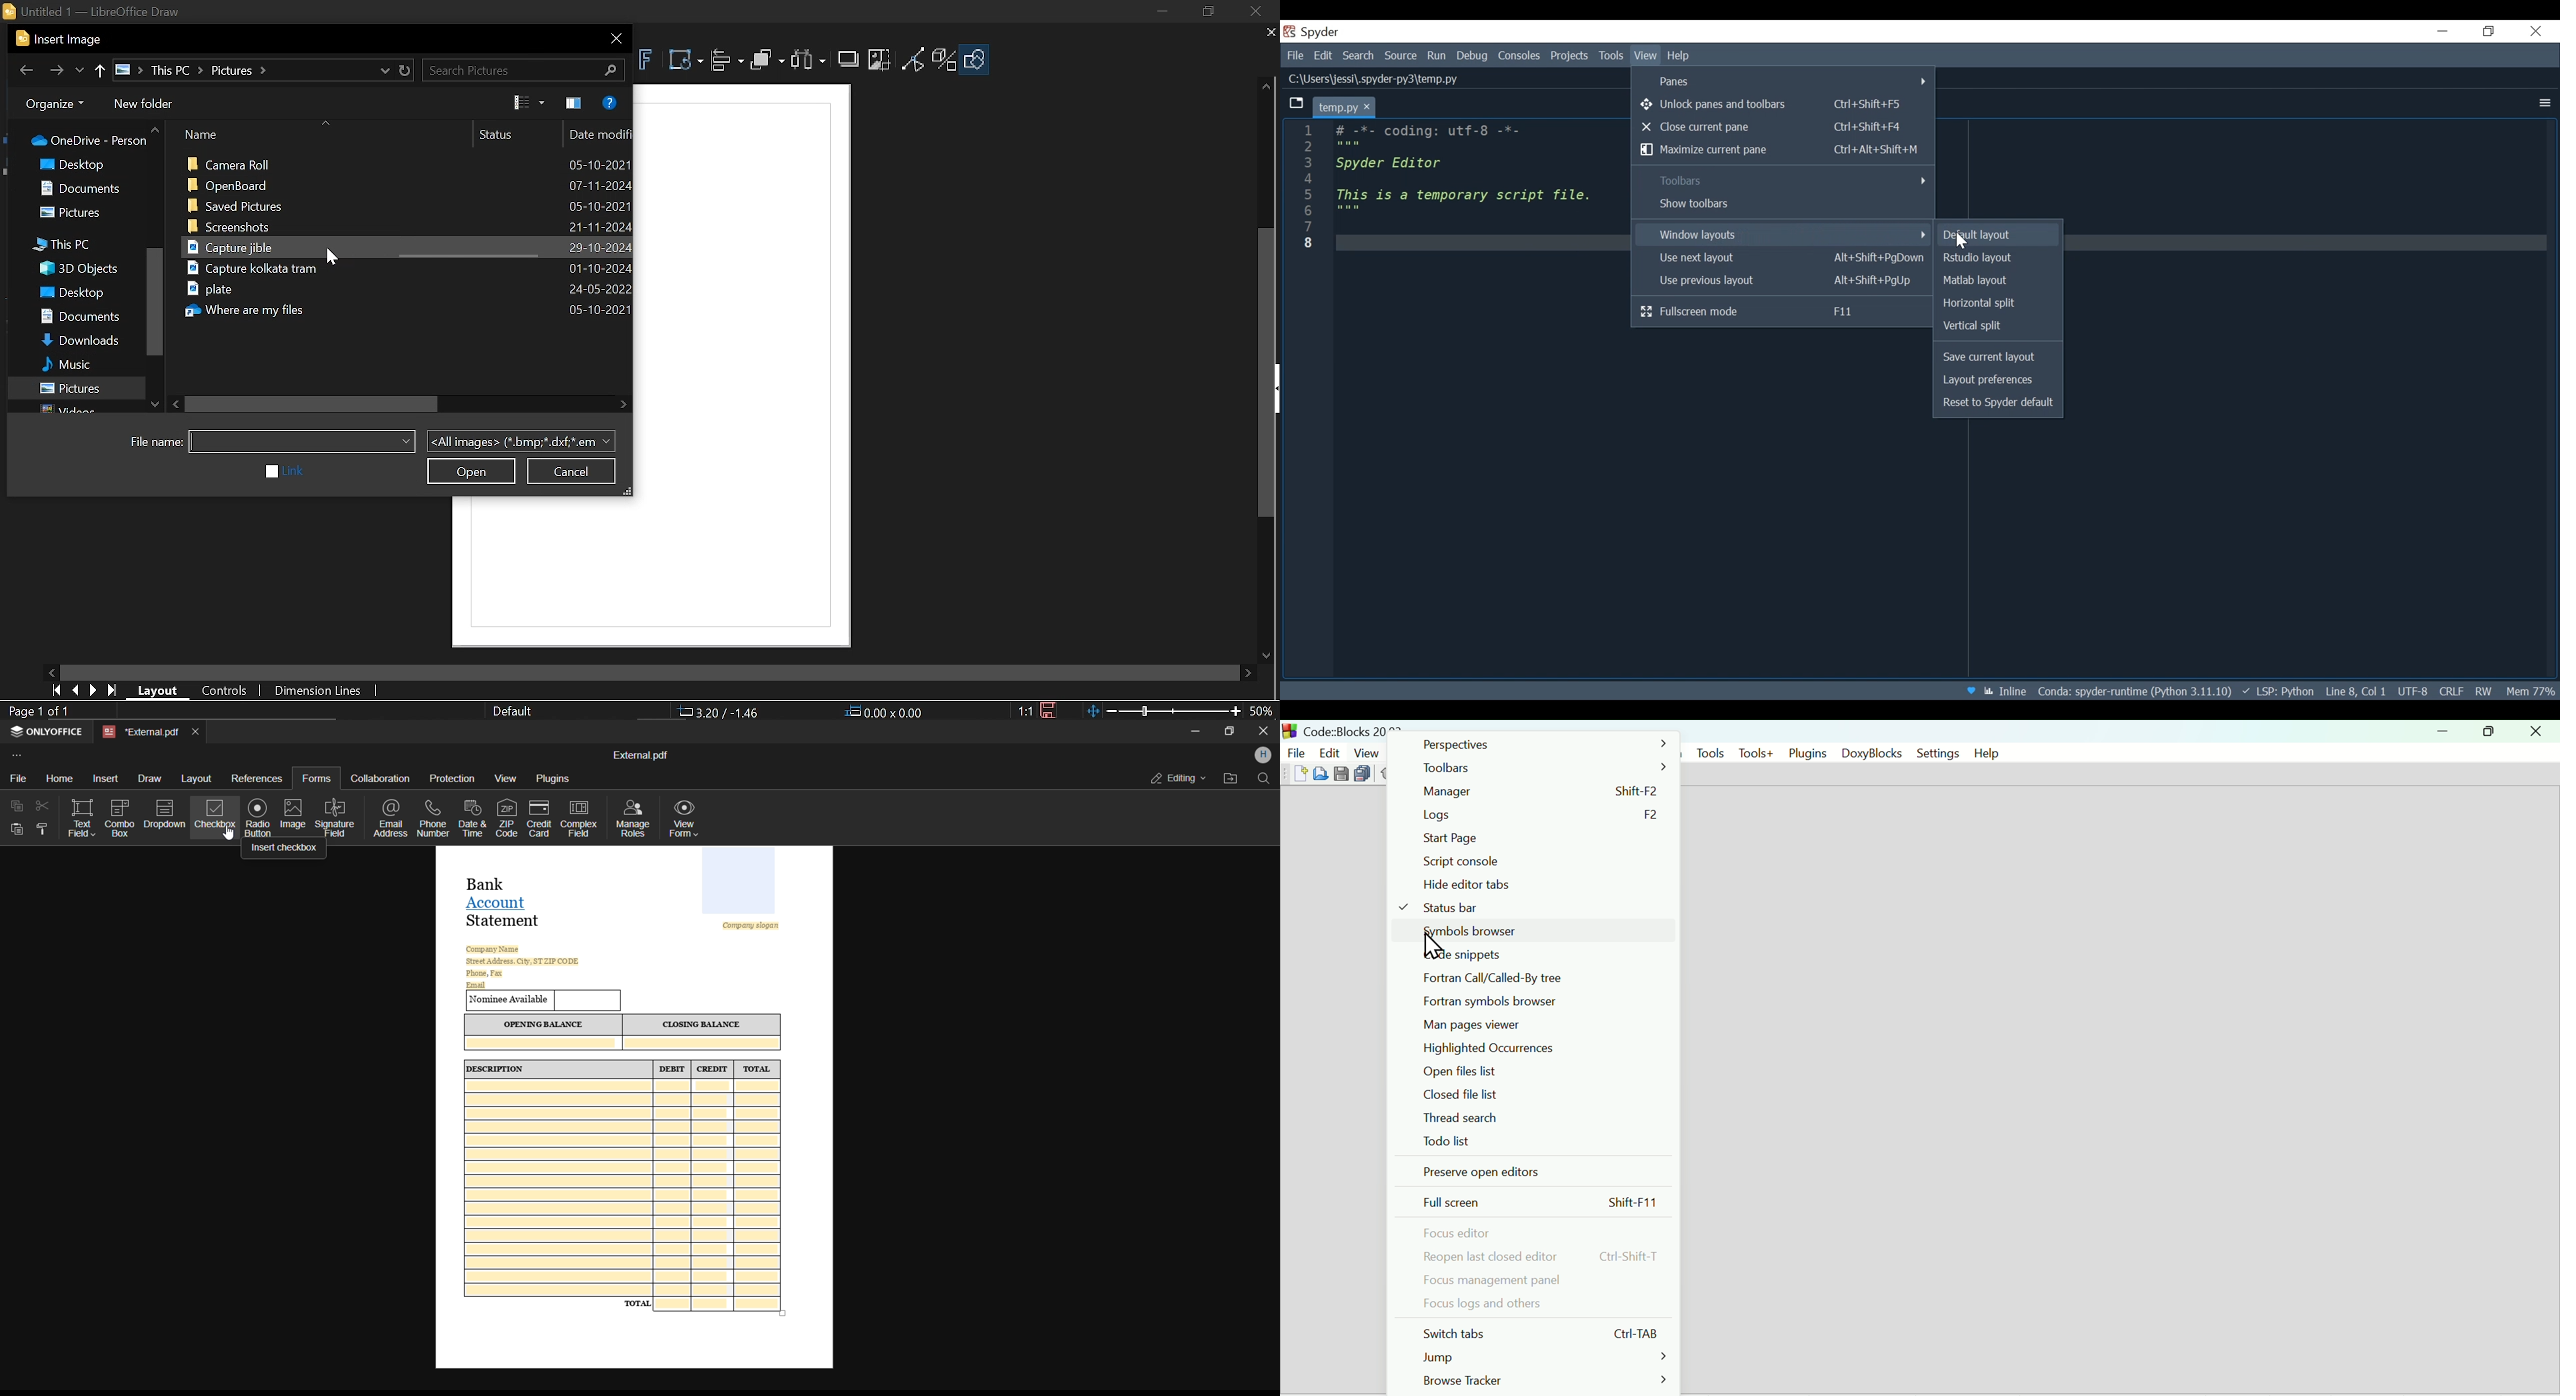 This screenshot has height=1400, width=2576. Describe the element at coordinates (639, 753) in the screenshot. I see `file name` at that location.